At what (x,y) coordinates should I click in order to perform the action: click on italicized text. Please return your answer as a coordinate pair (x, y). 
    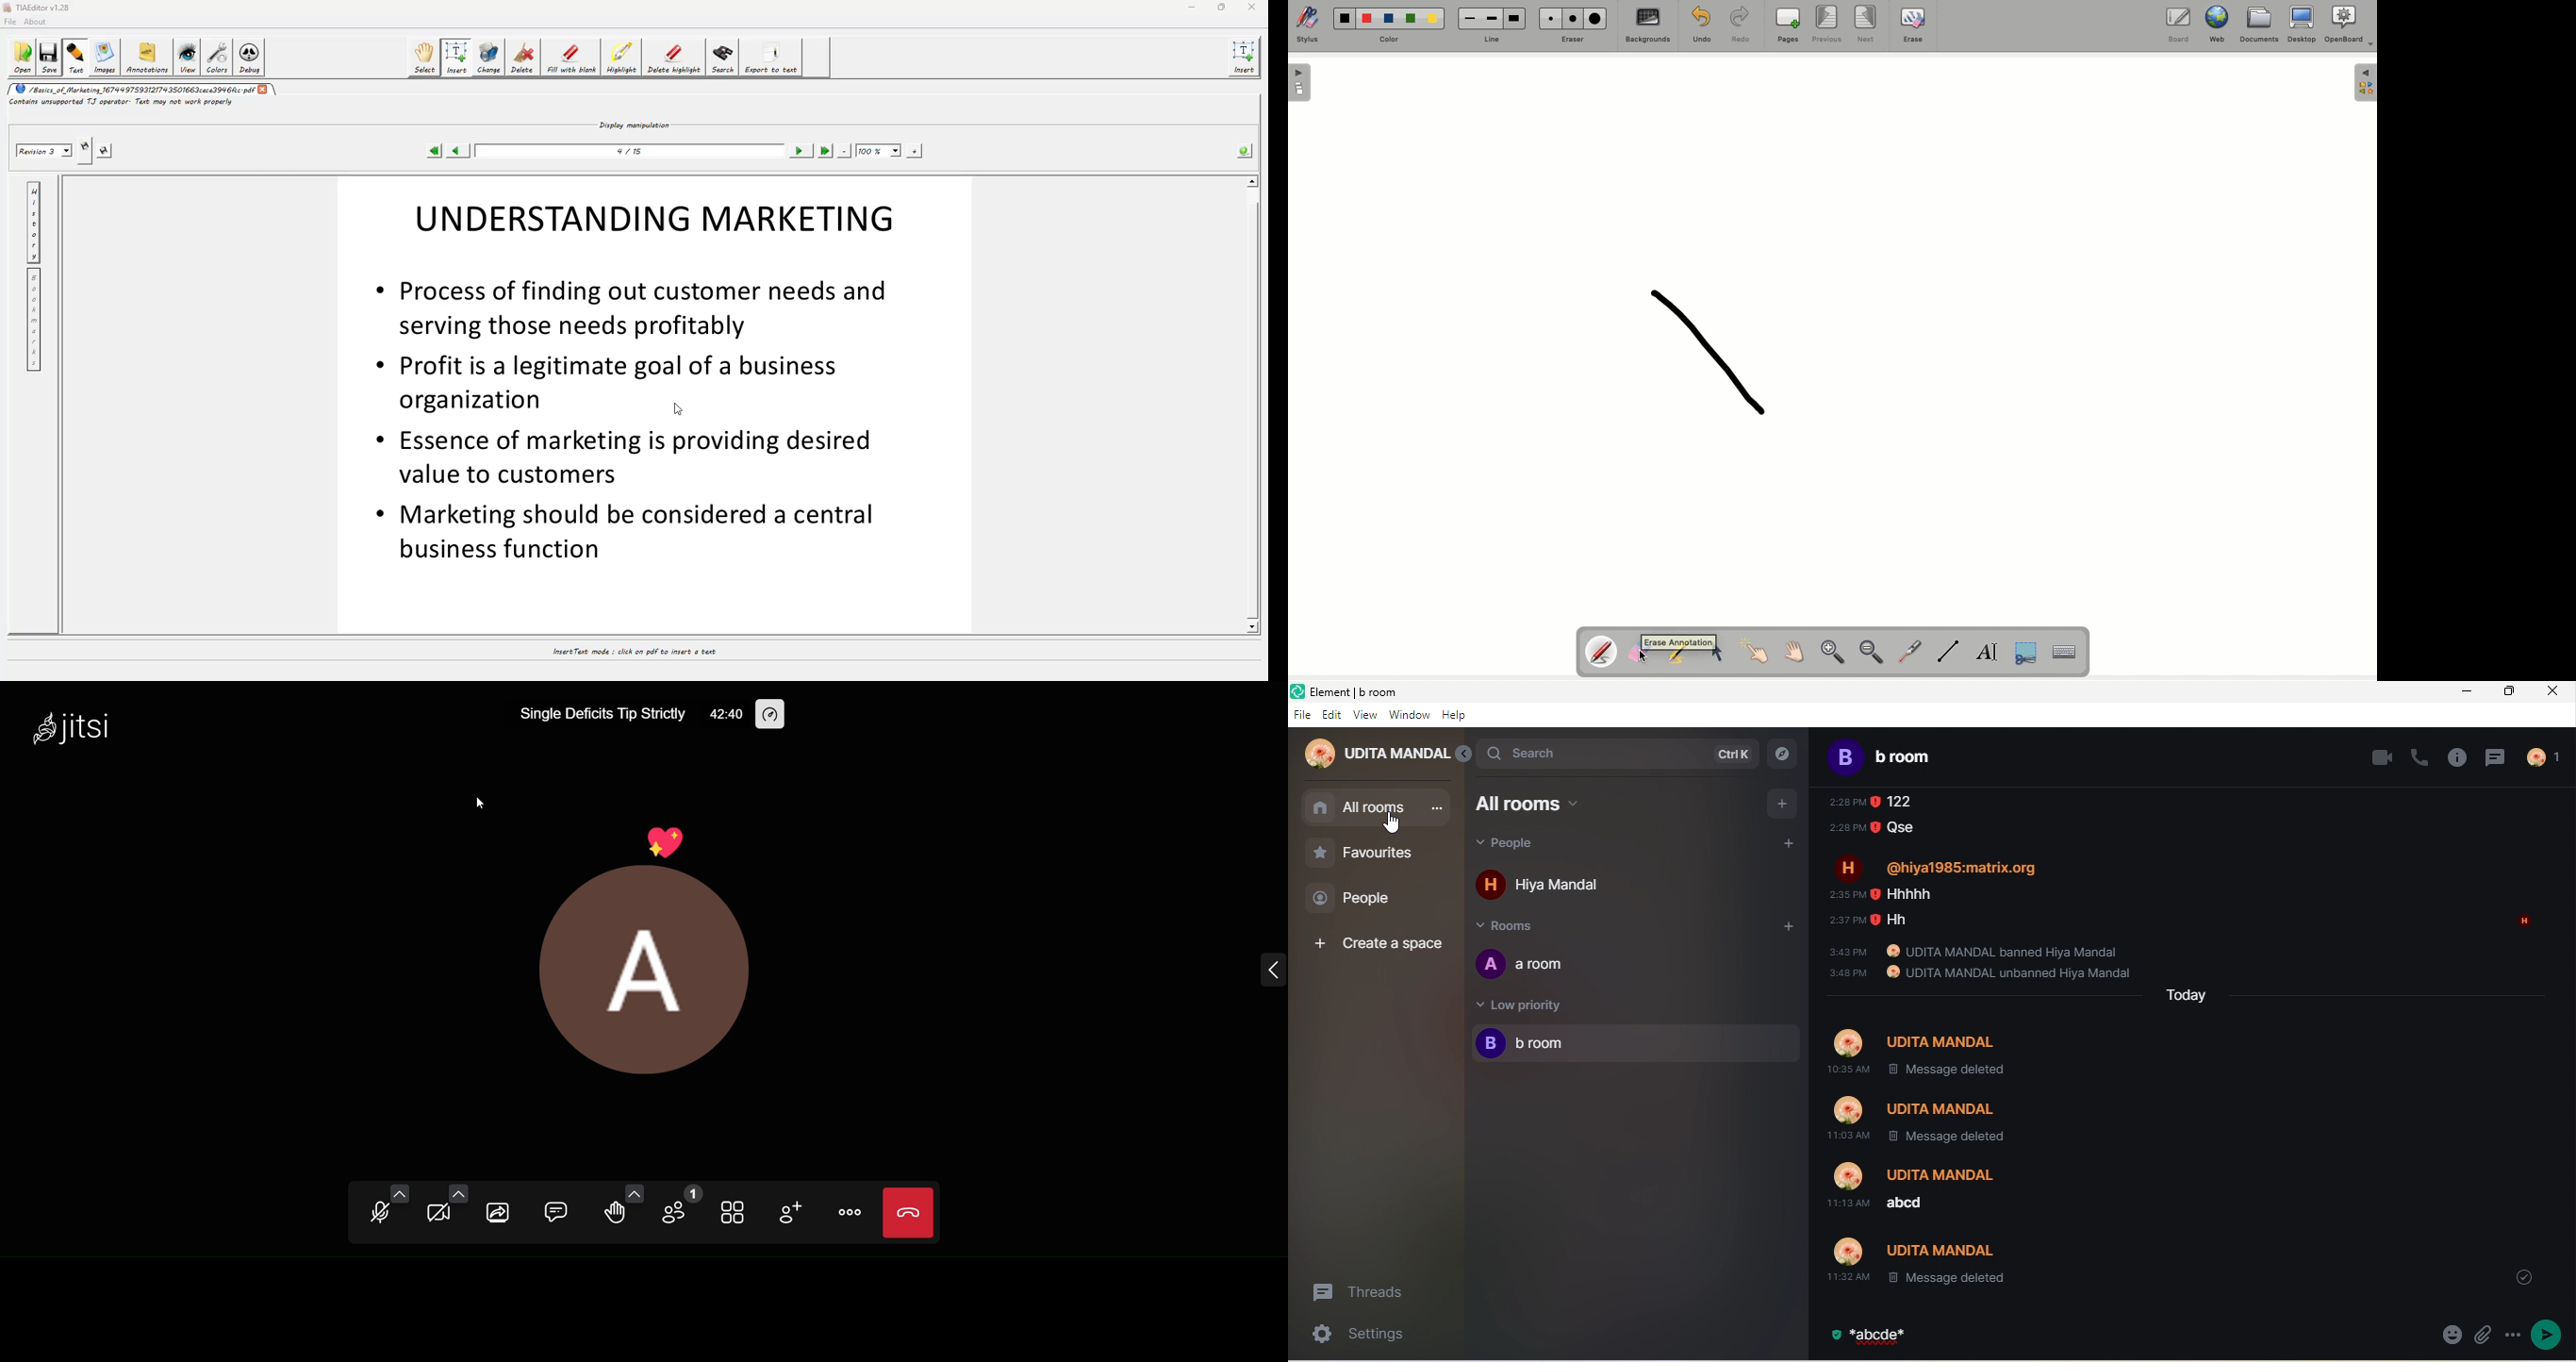
    Looking at the image, I should click on (1883, 1337).